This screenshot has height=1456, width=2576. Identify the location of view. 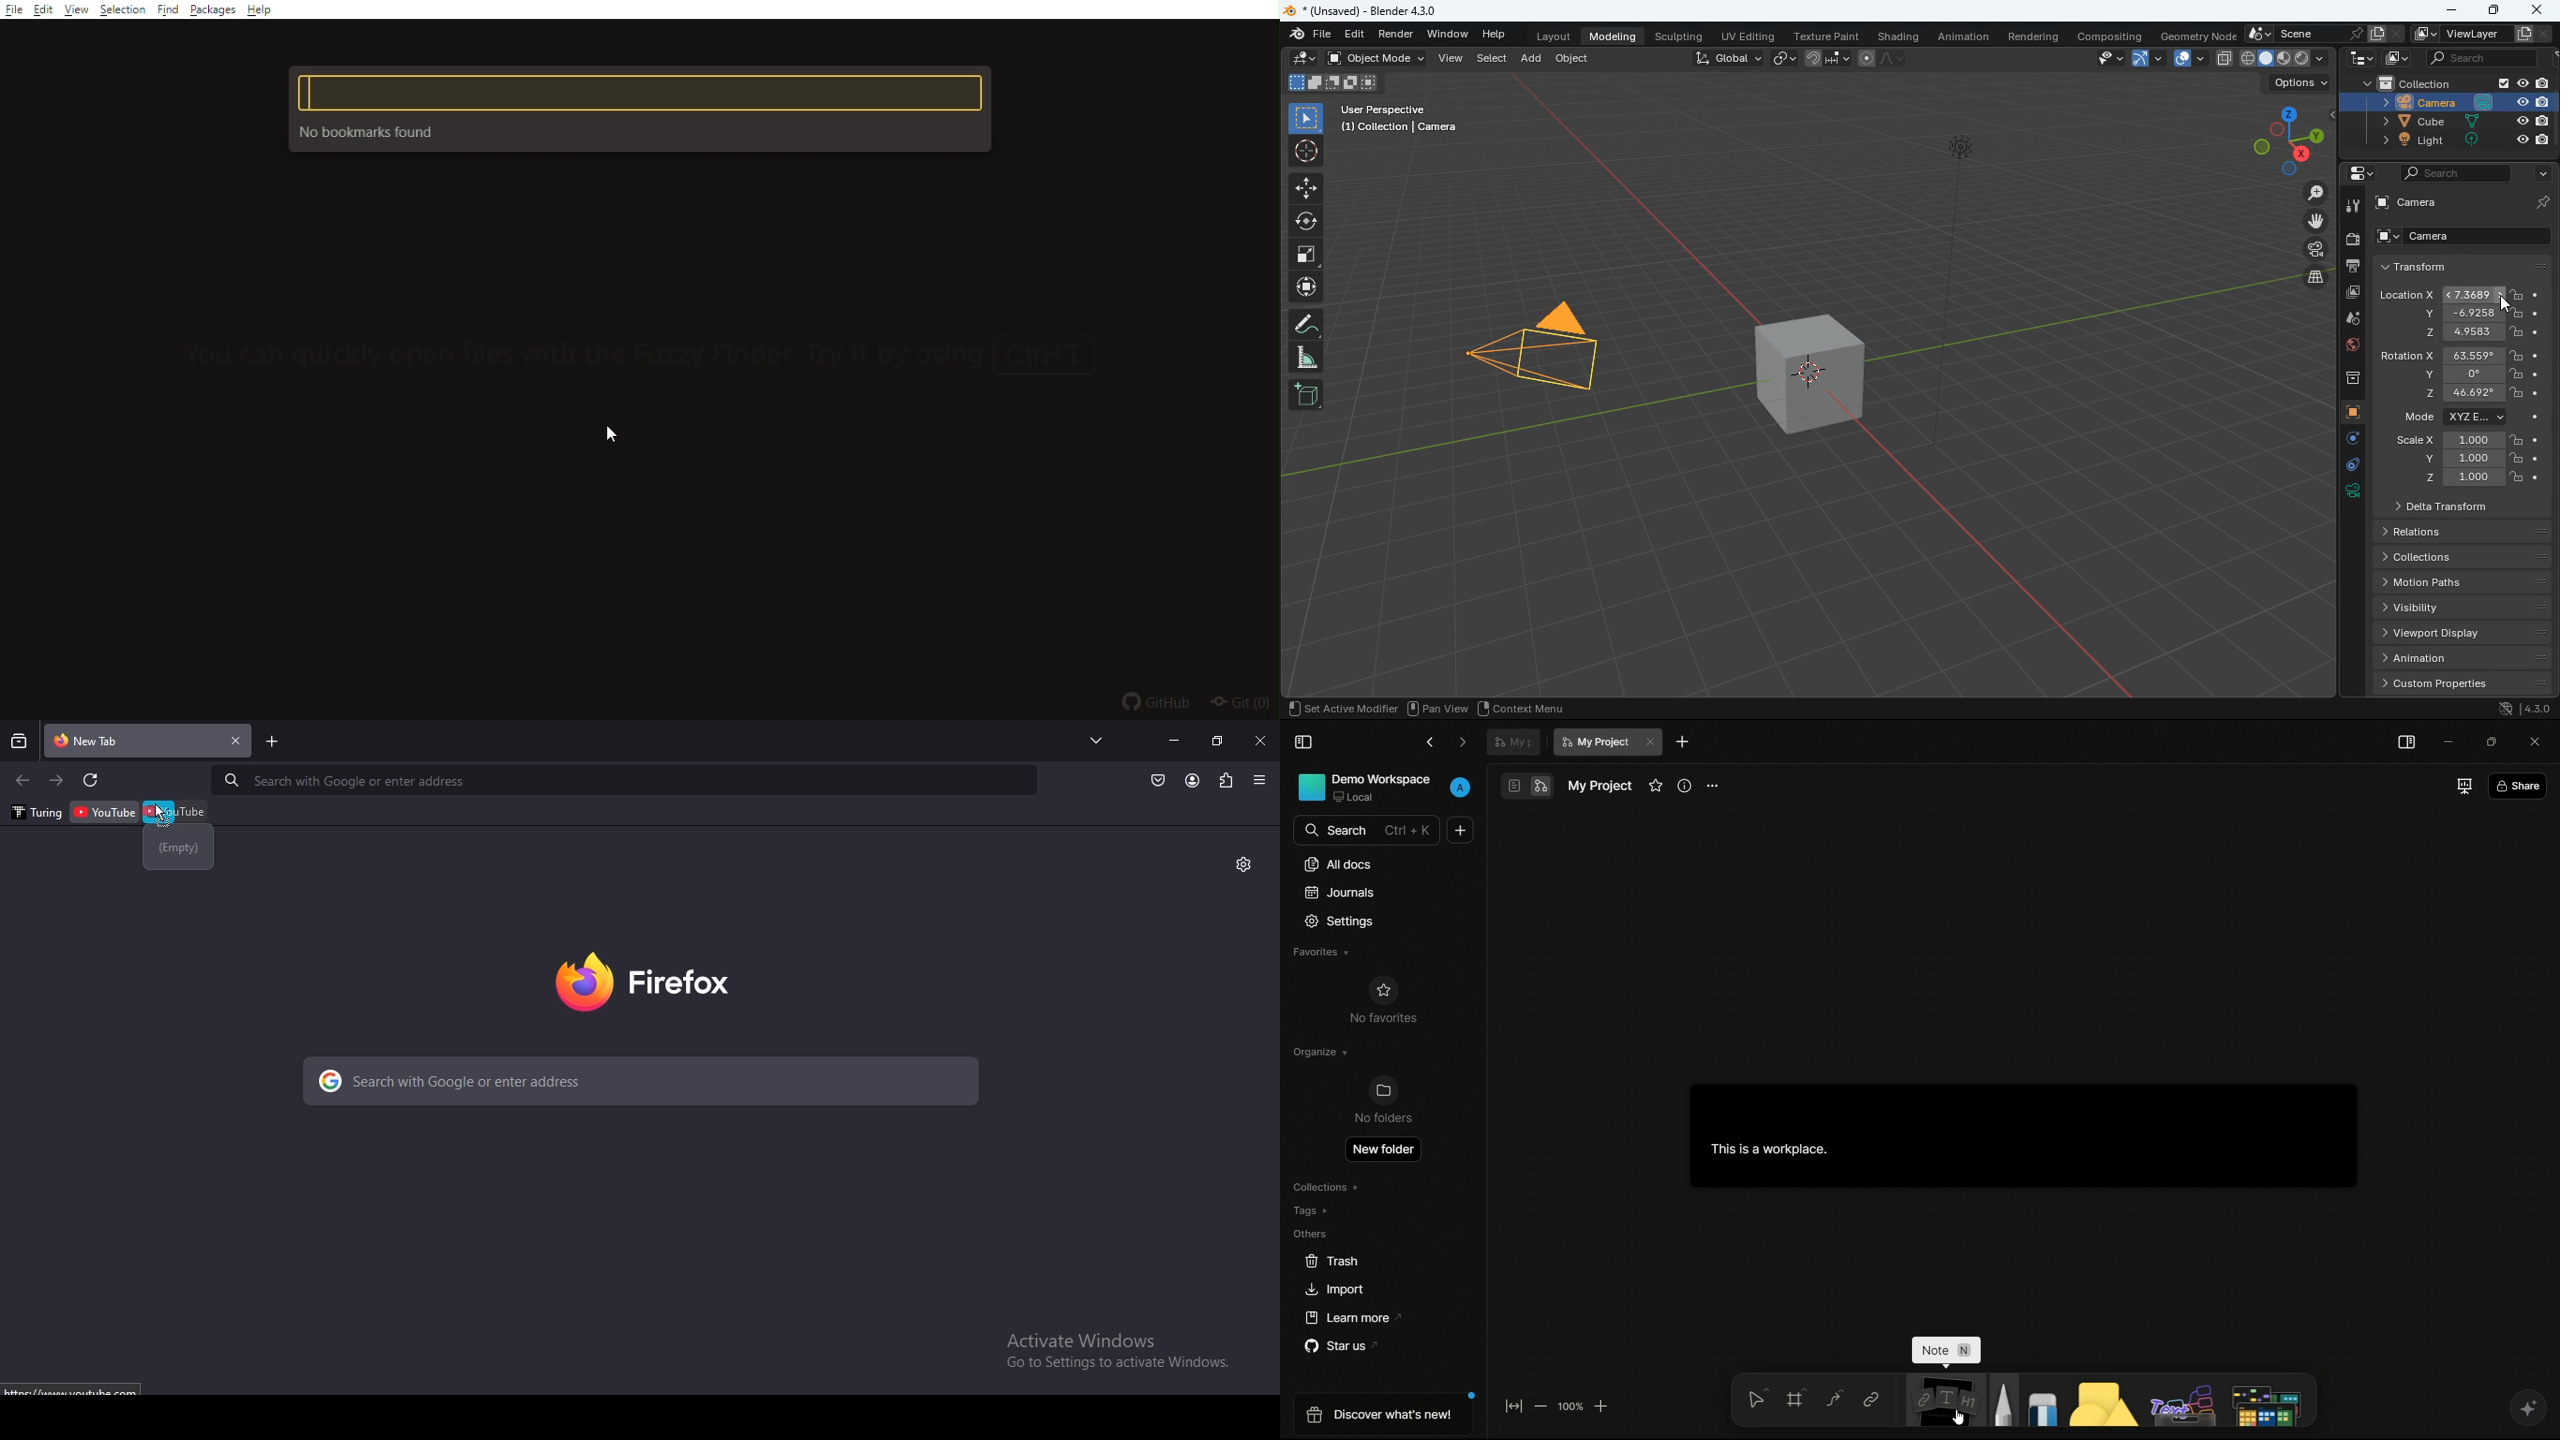
(1451, 61).